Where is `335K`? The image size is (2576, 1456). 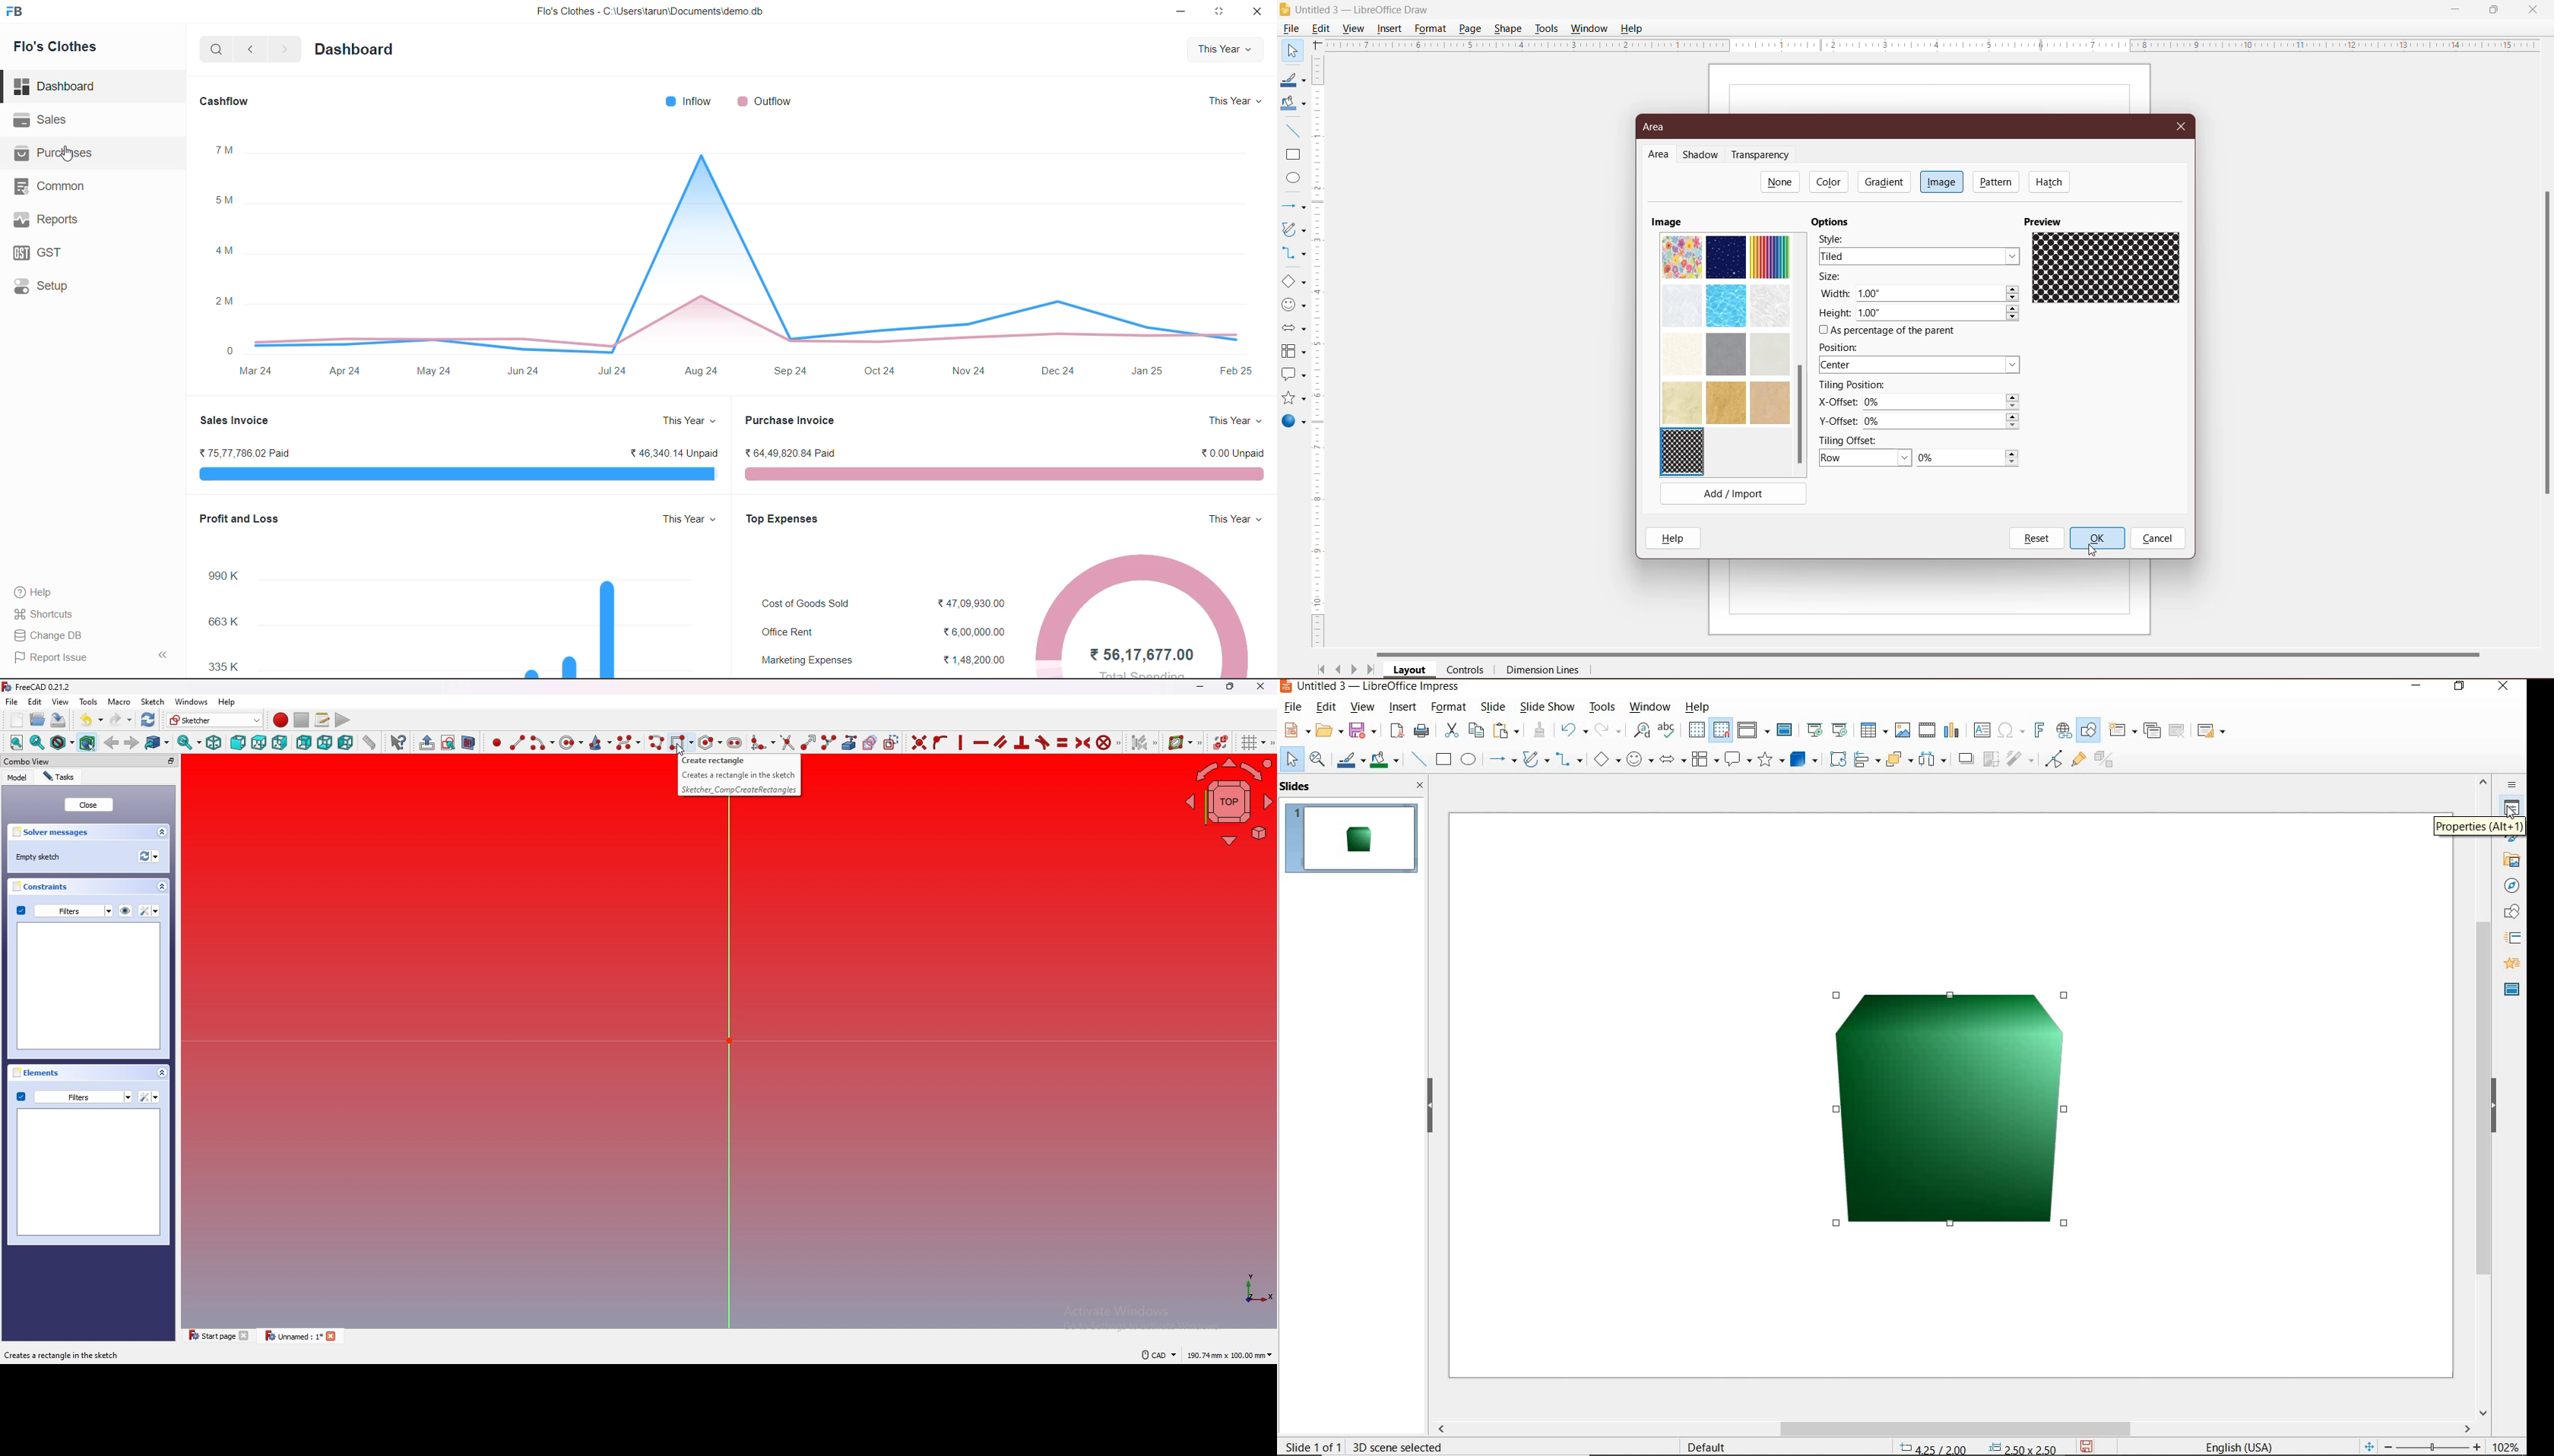 335K is located at coordinates (224, 668).